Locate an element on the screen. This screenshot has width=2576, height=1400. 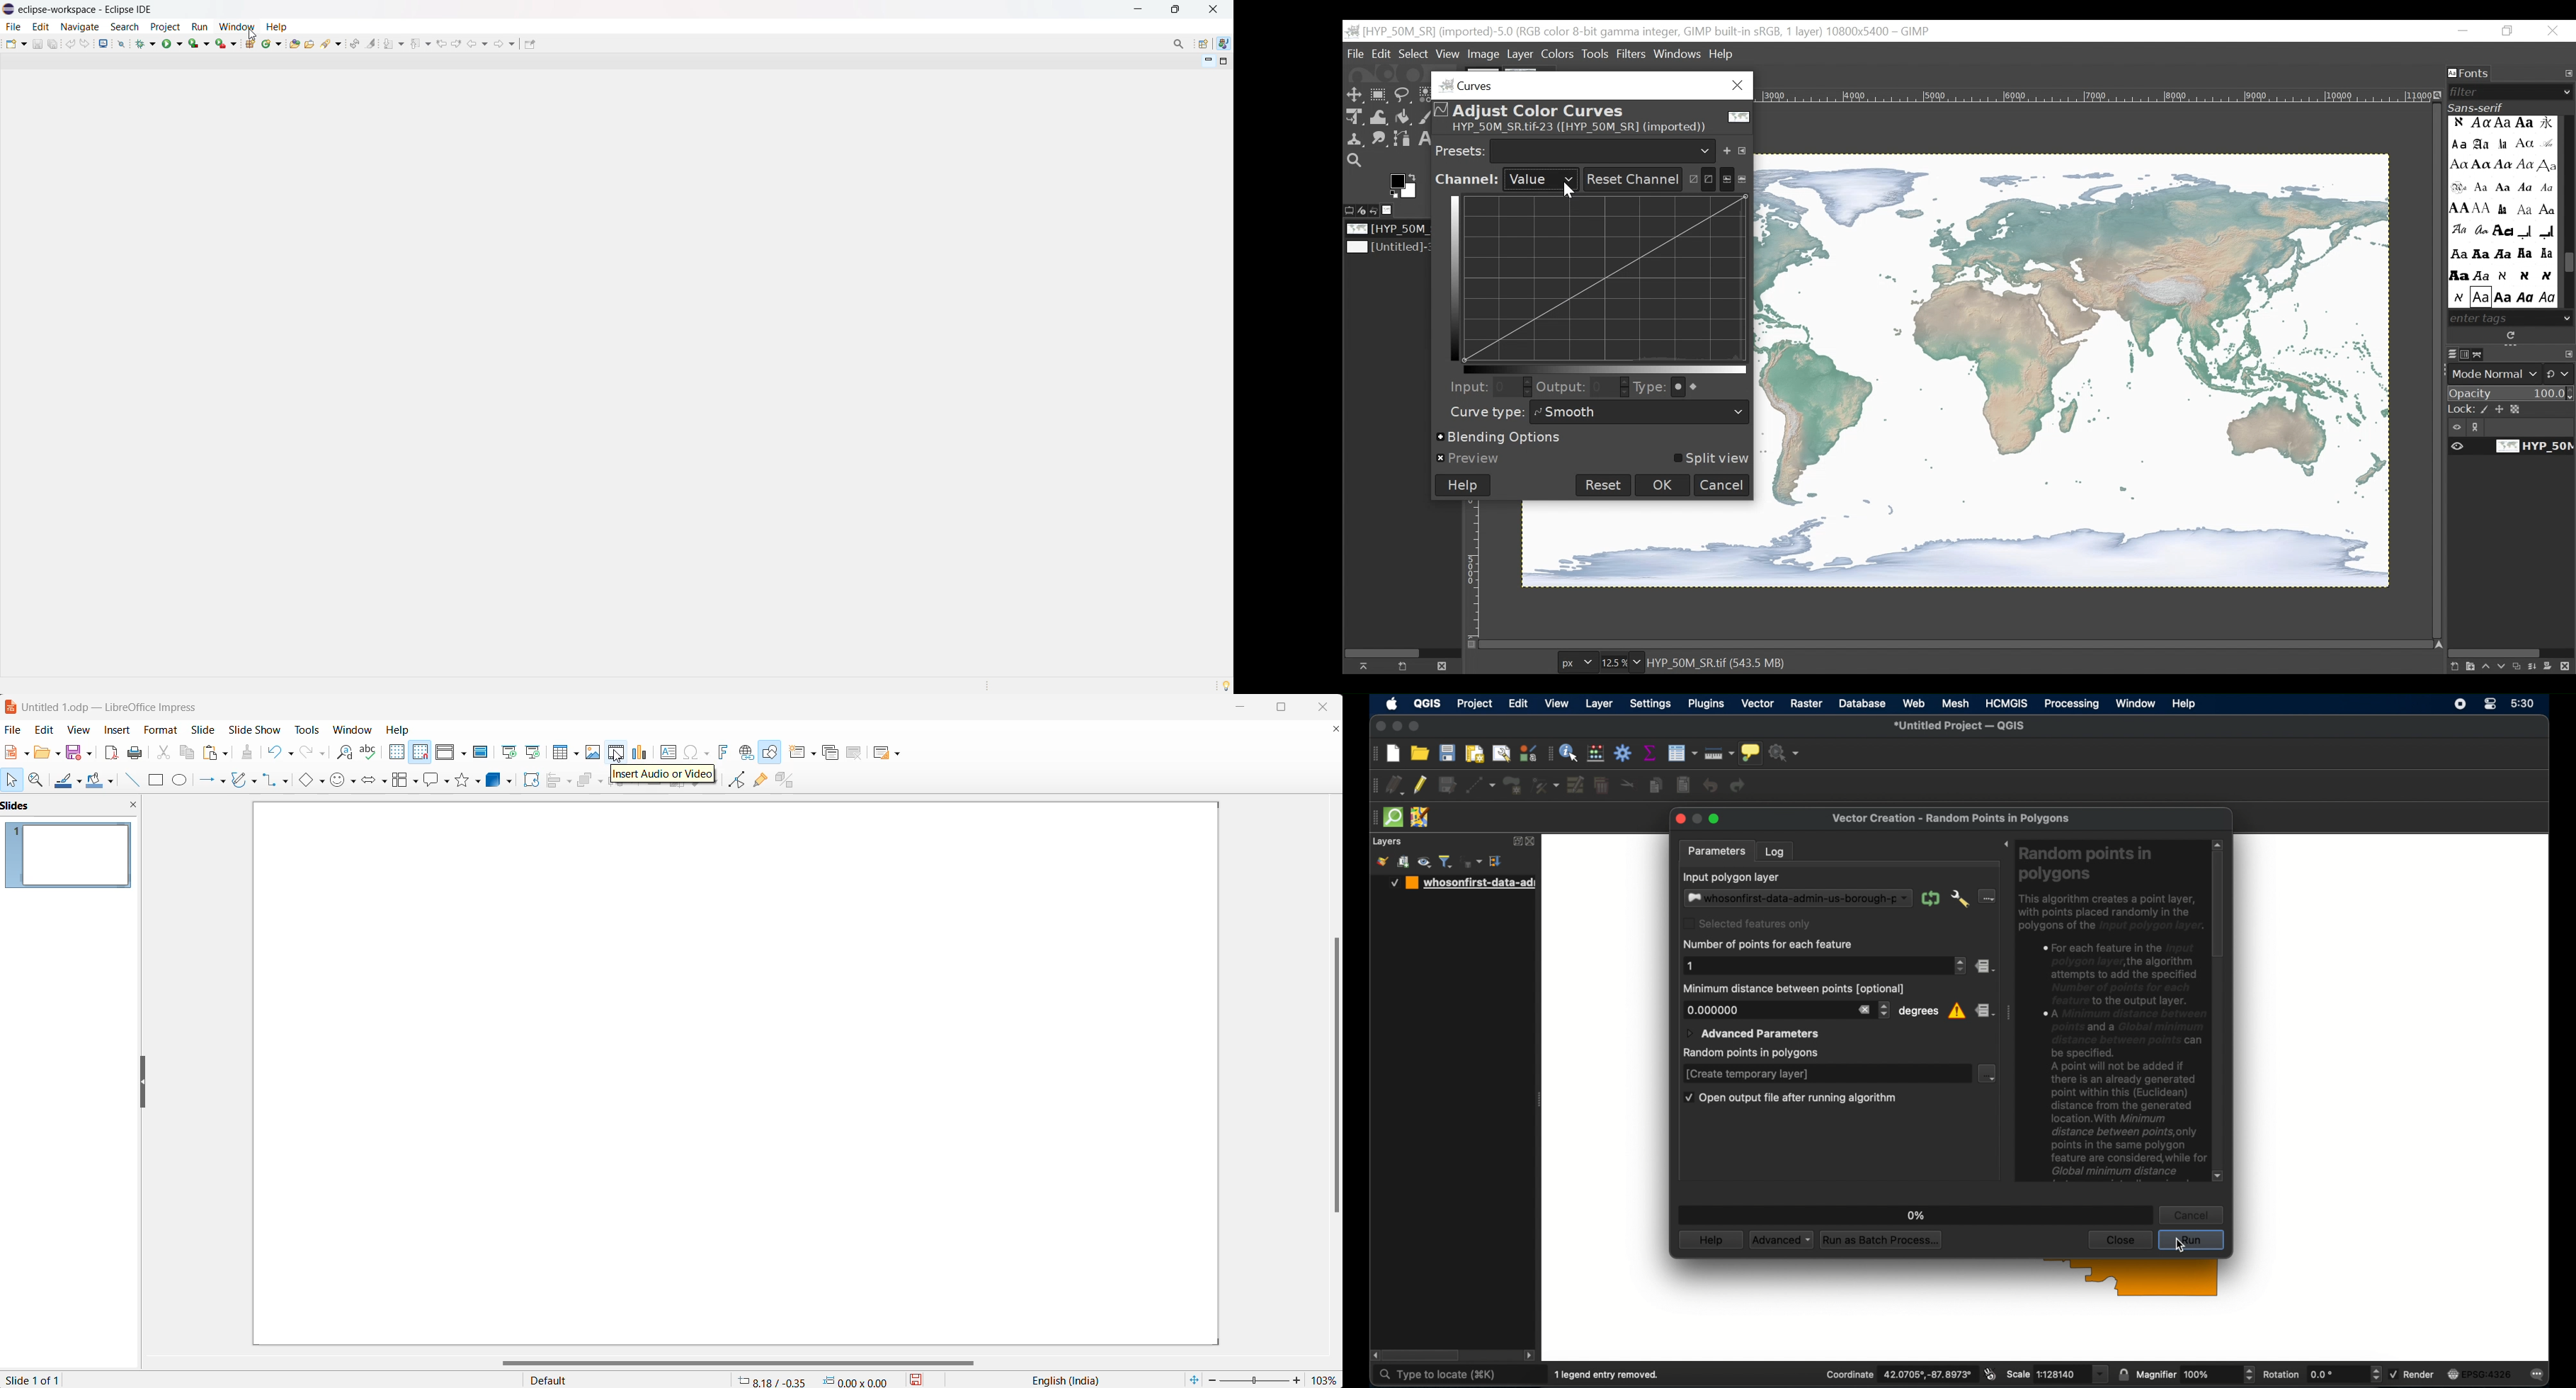
Image is located at coordinates (1391, 210).